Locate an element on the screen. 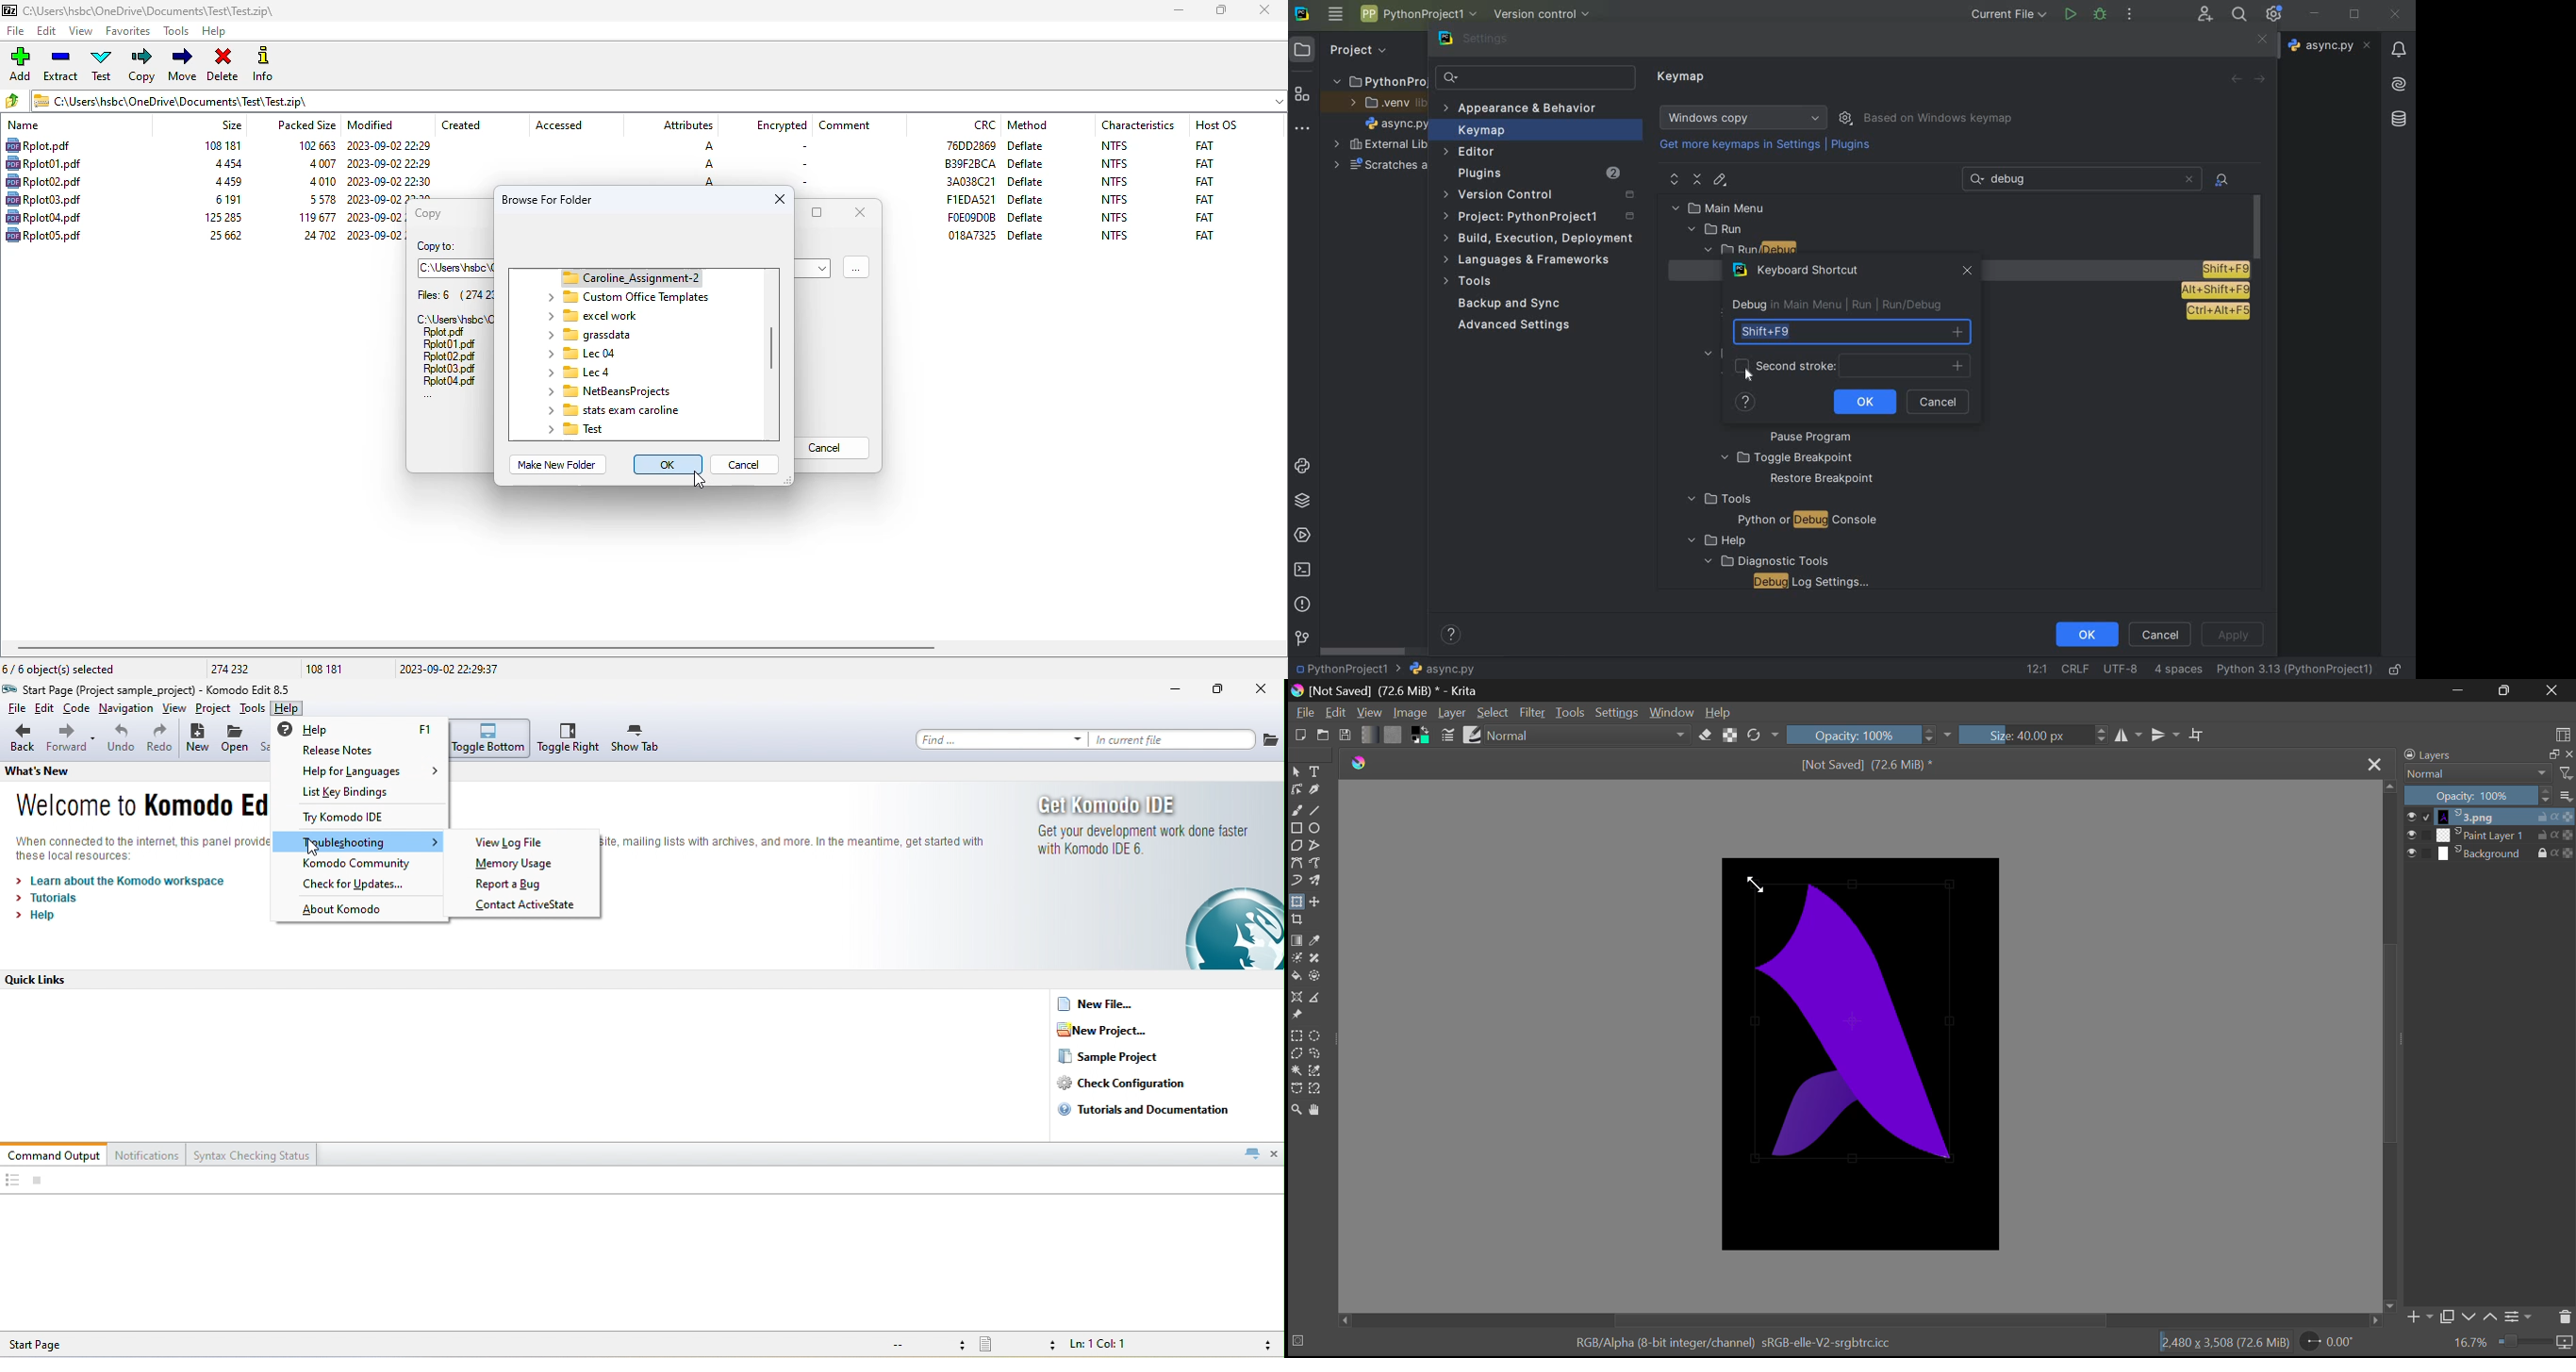 The width and height of the screenshot is (2576, 1372). line separator is located at coordinates (2075, 669).